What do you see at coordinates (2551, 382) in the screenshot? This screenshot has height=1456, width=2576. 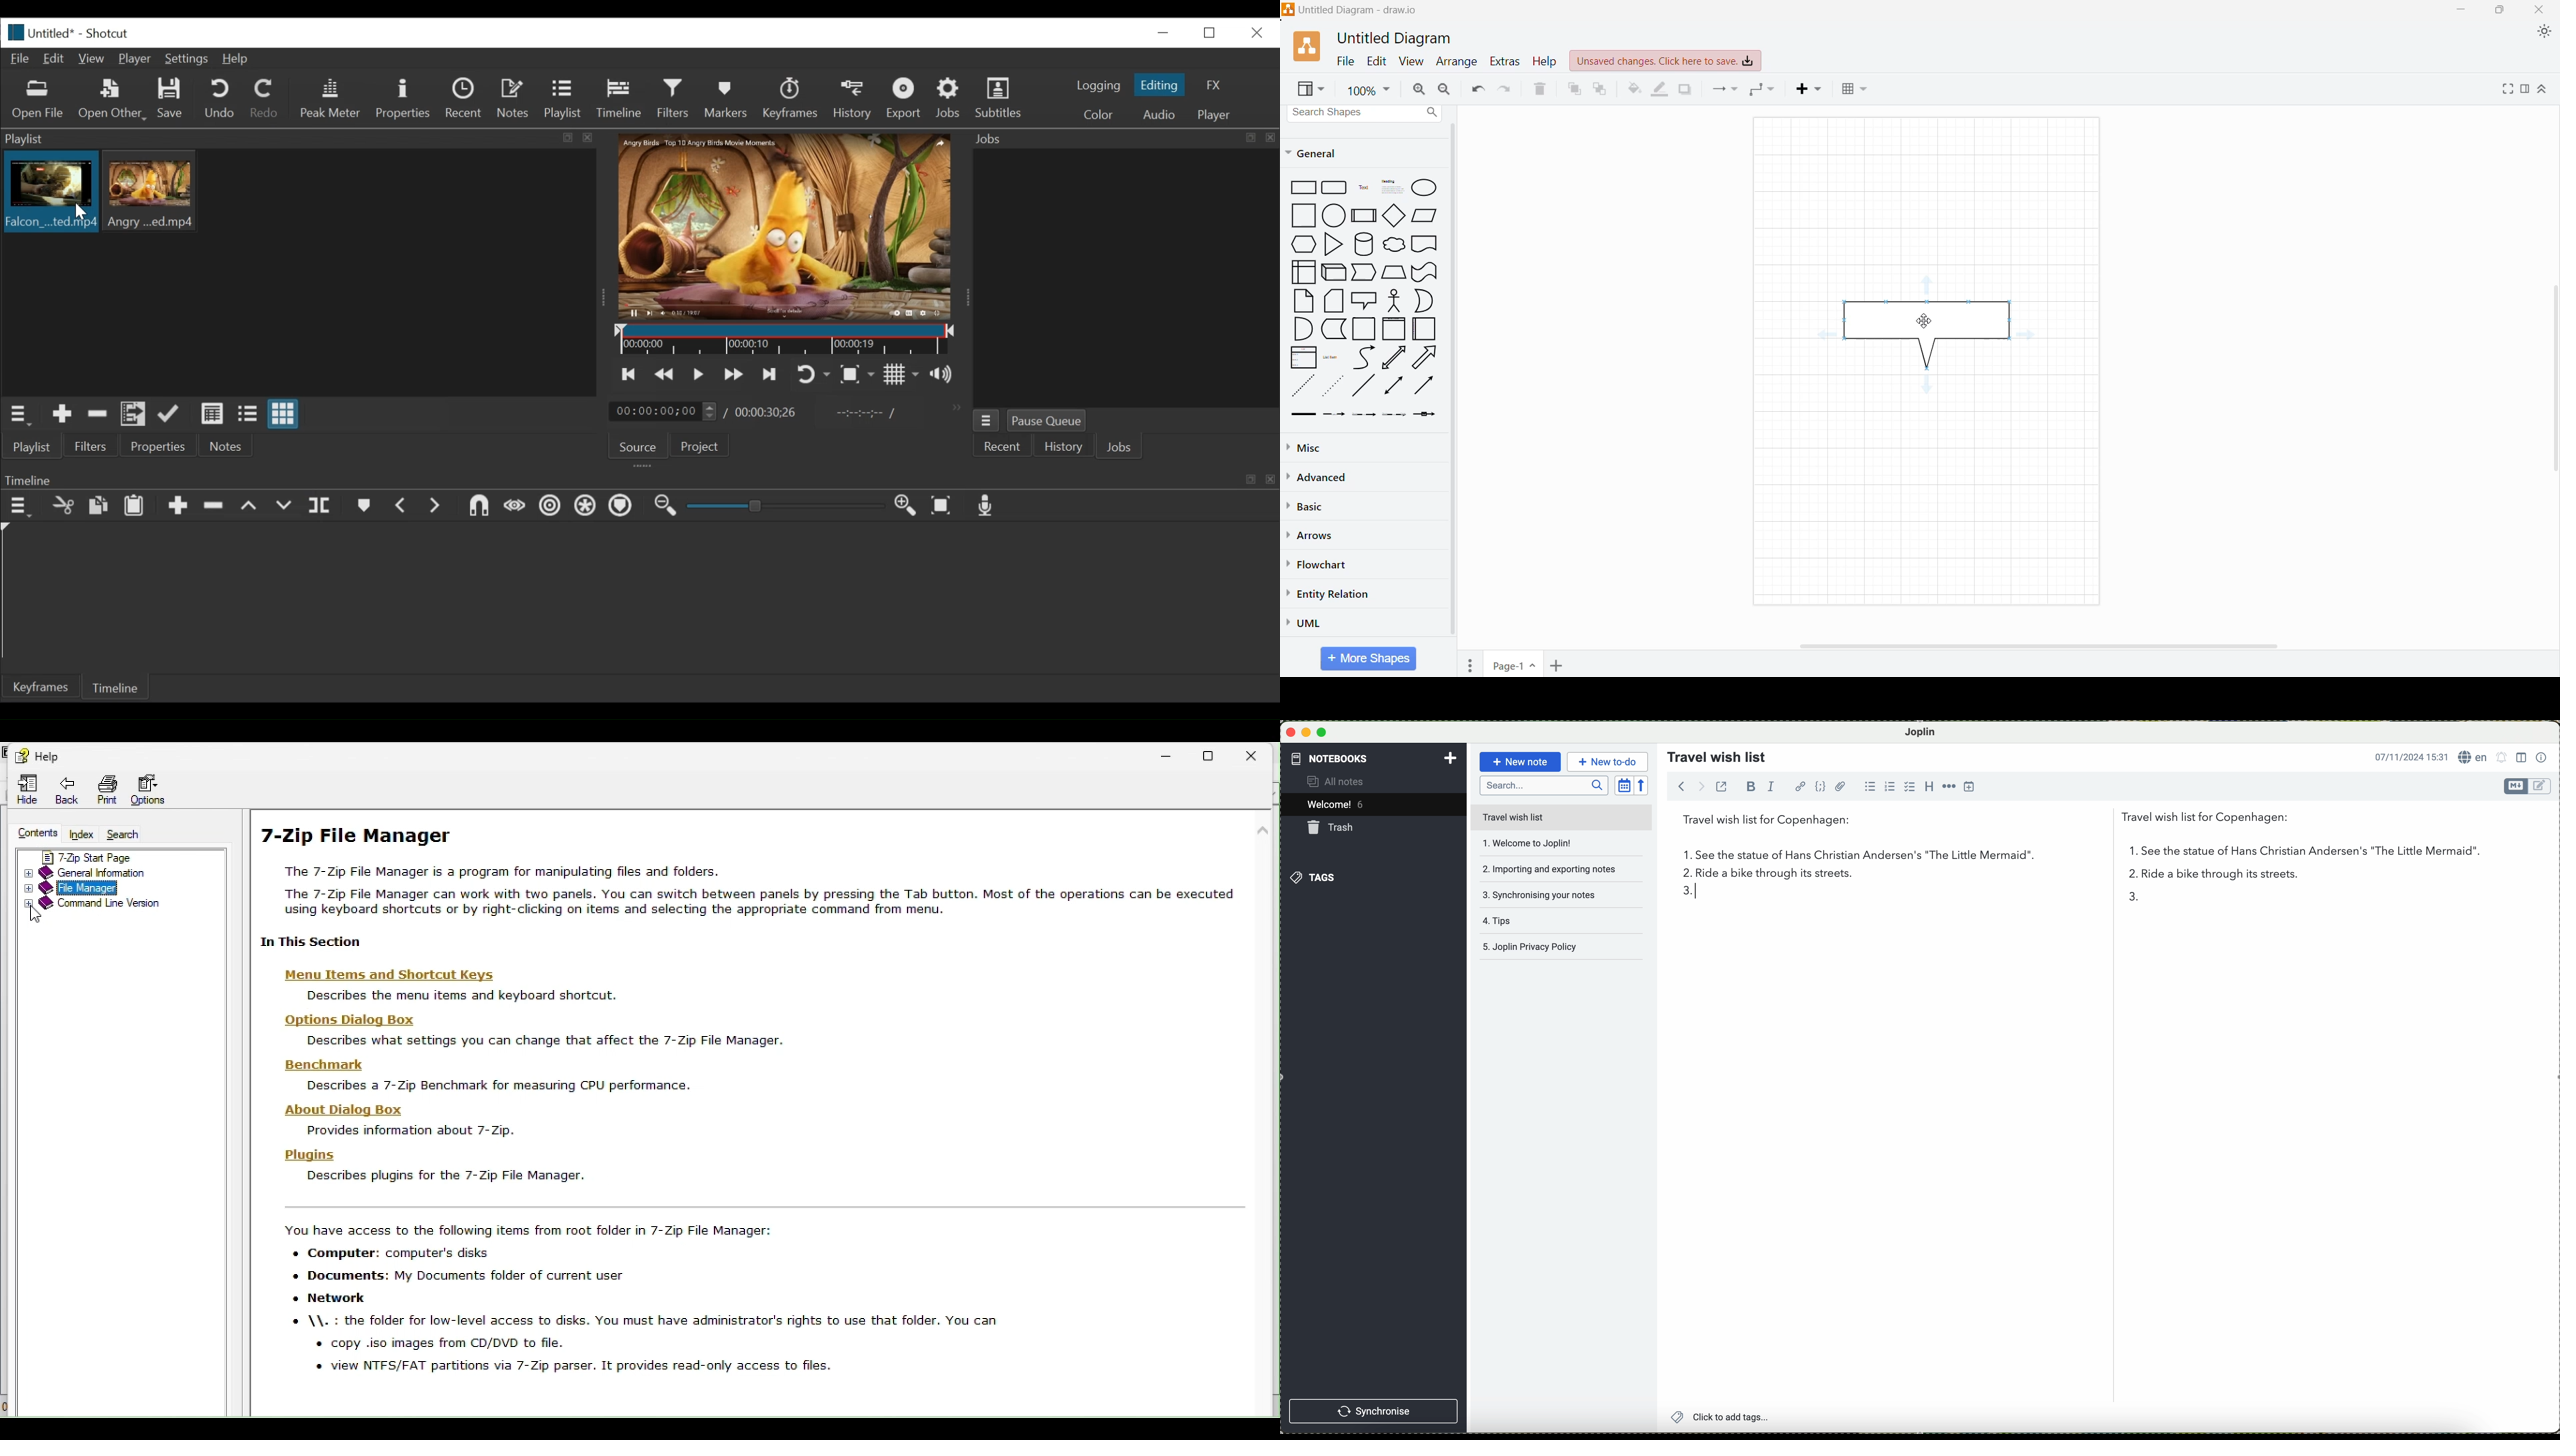 I see `Vertical Scroll Bar` at bounding box center [2551, 382].